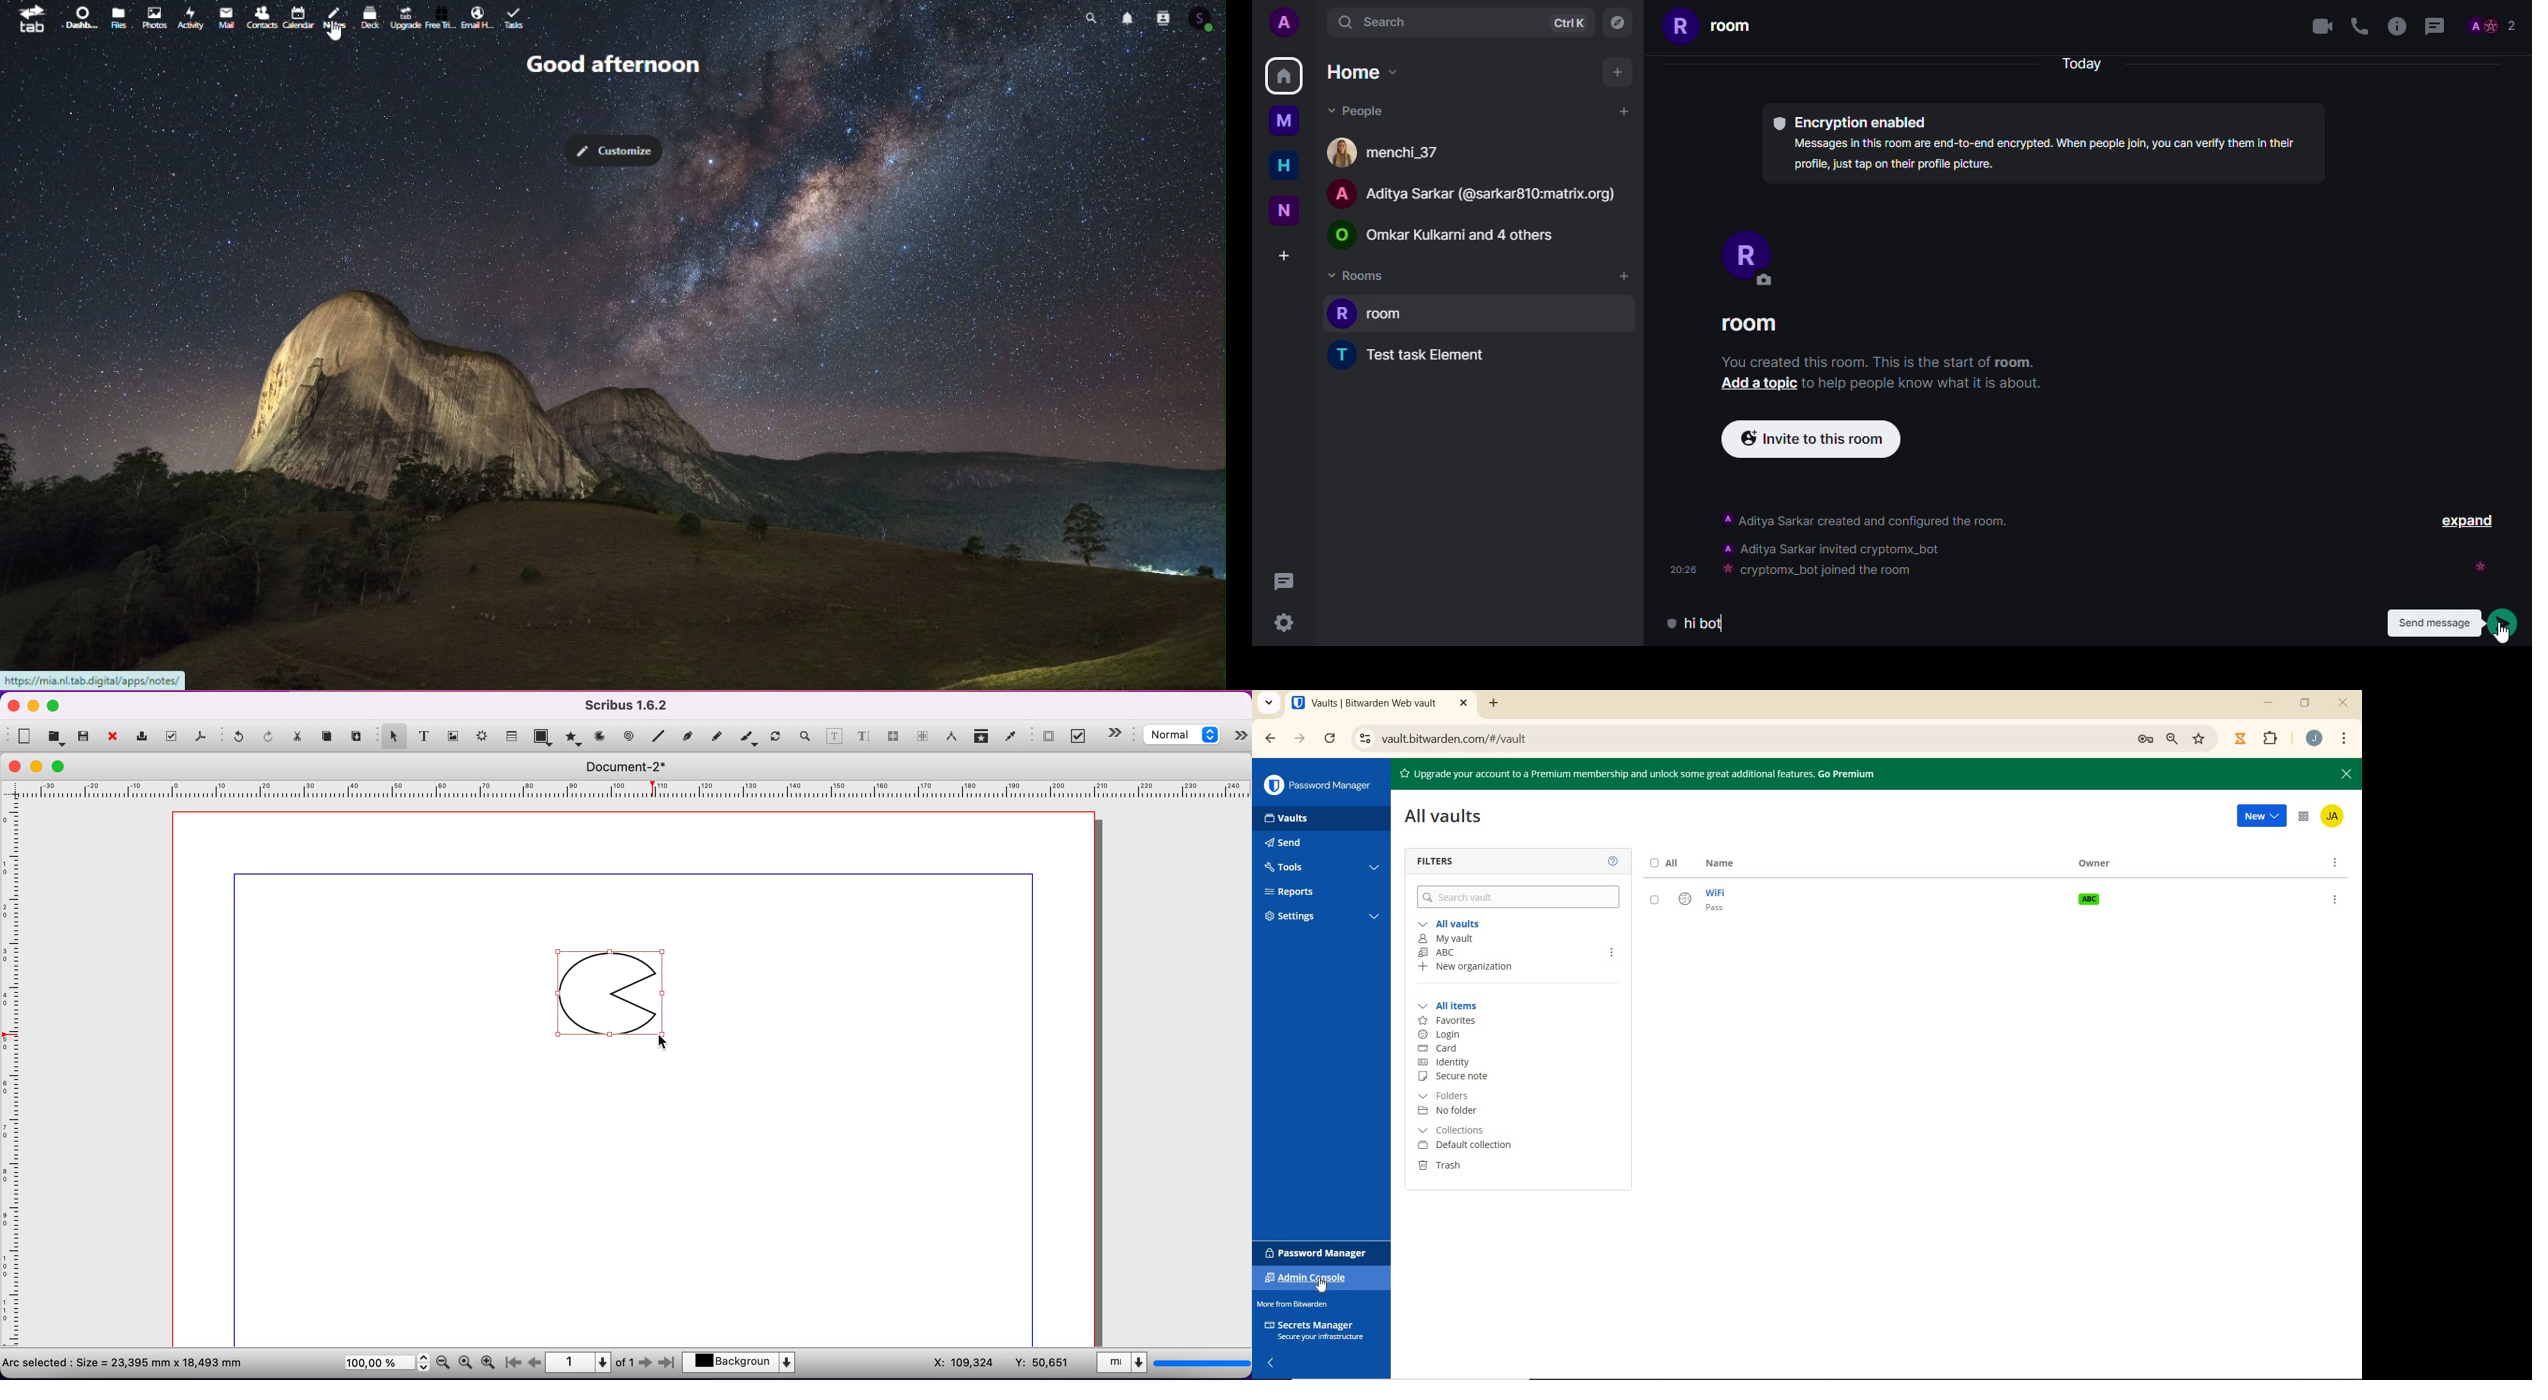 Image resolution: width=2548 pixels, height=1400 pixels. Describe the element at coordinates (1617, 22) in the screenshot. I see `navigator` at that location.